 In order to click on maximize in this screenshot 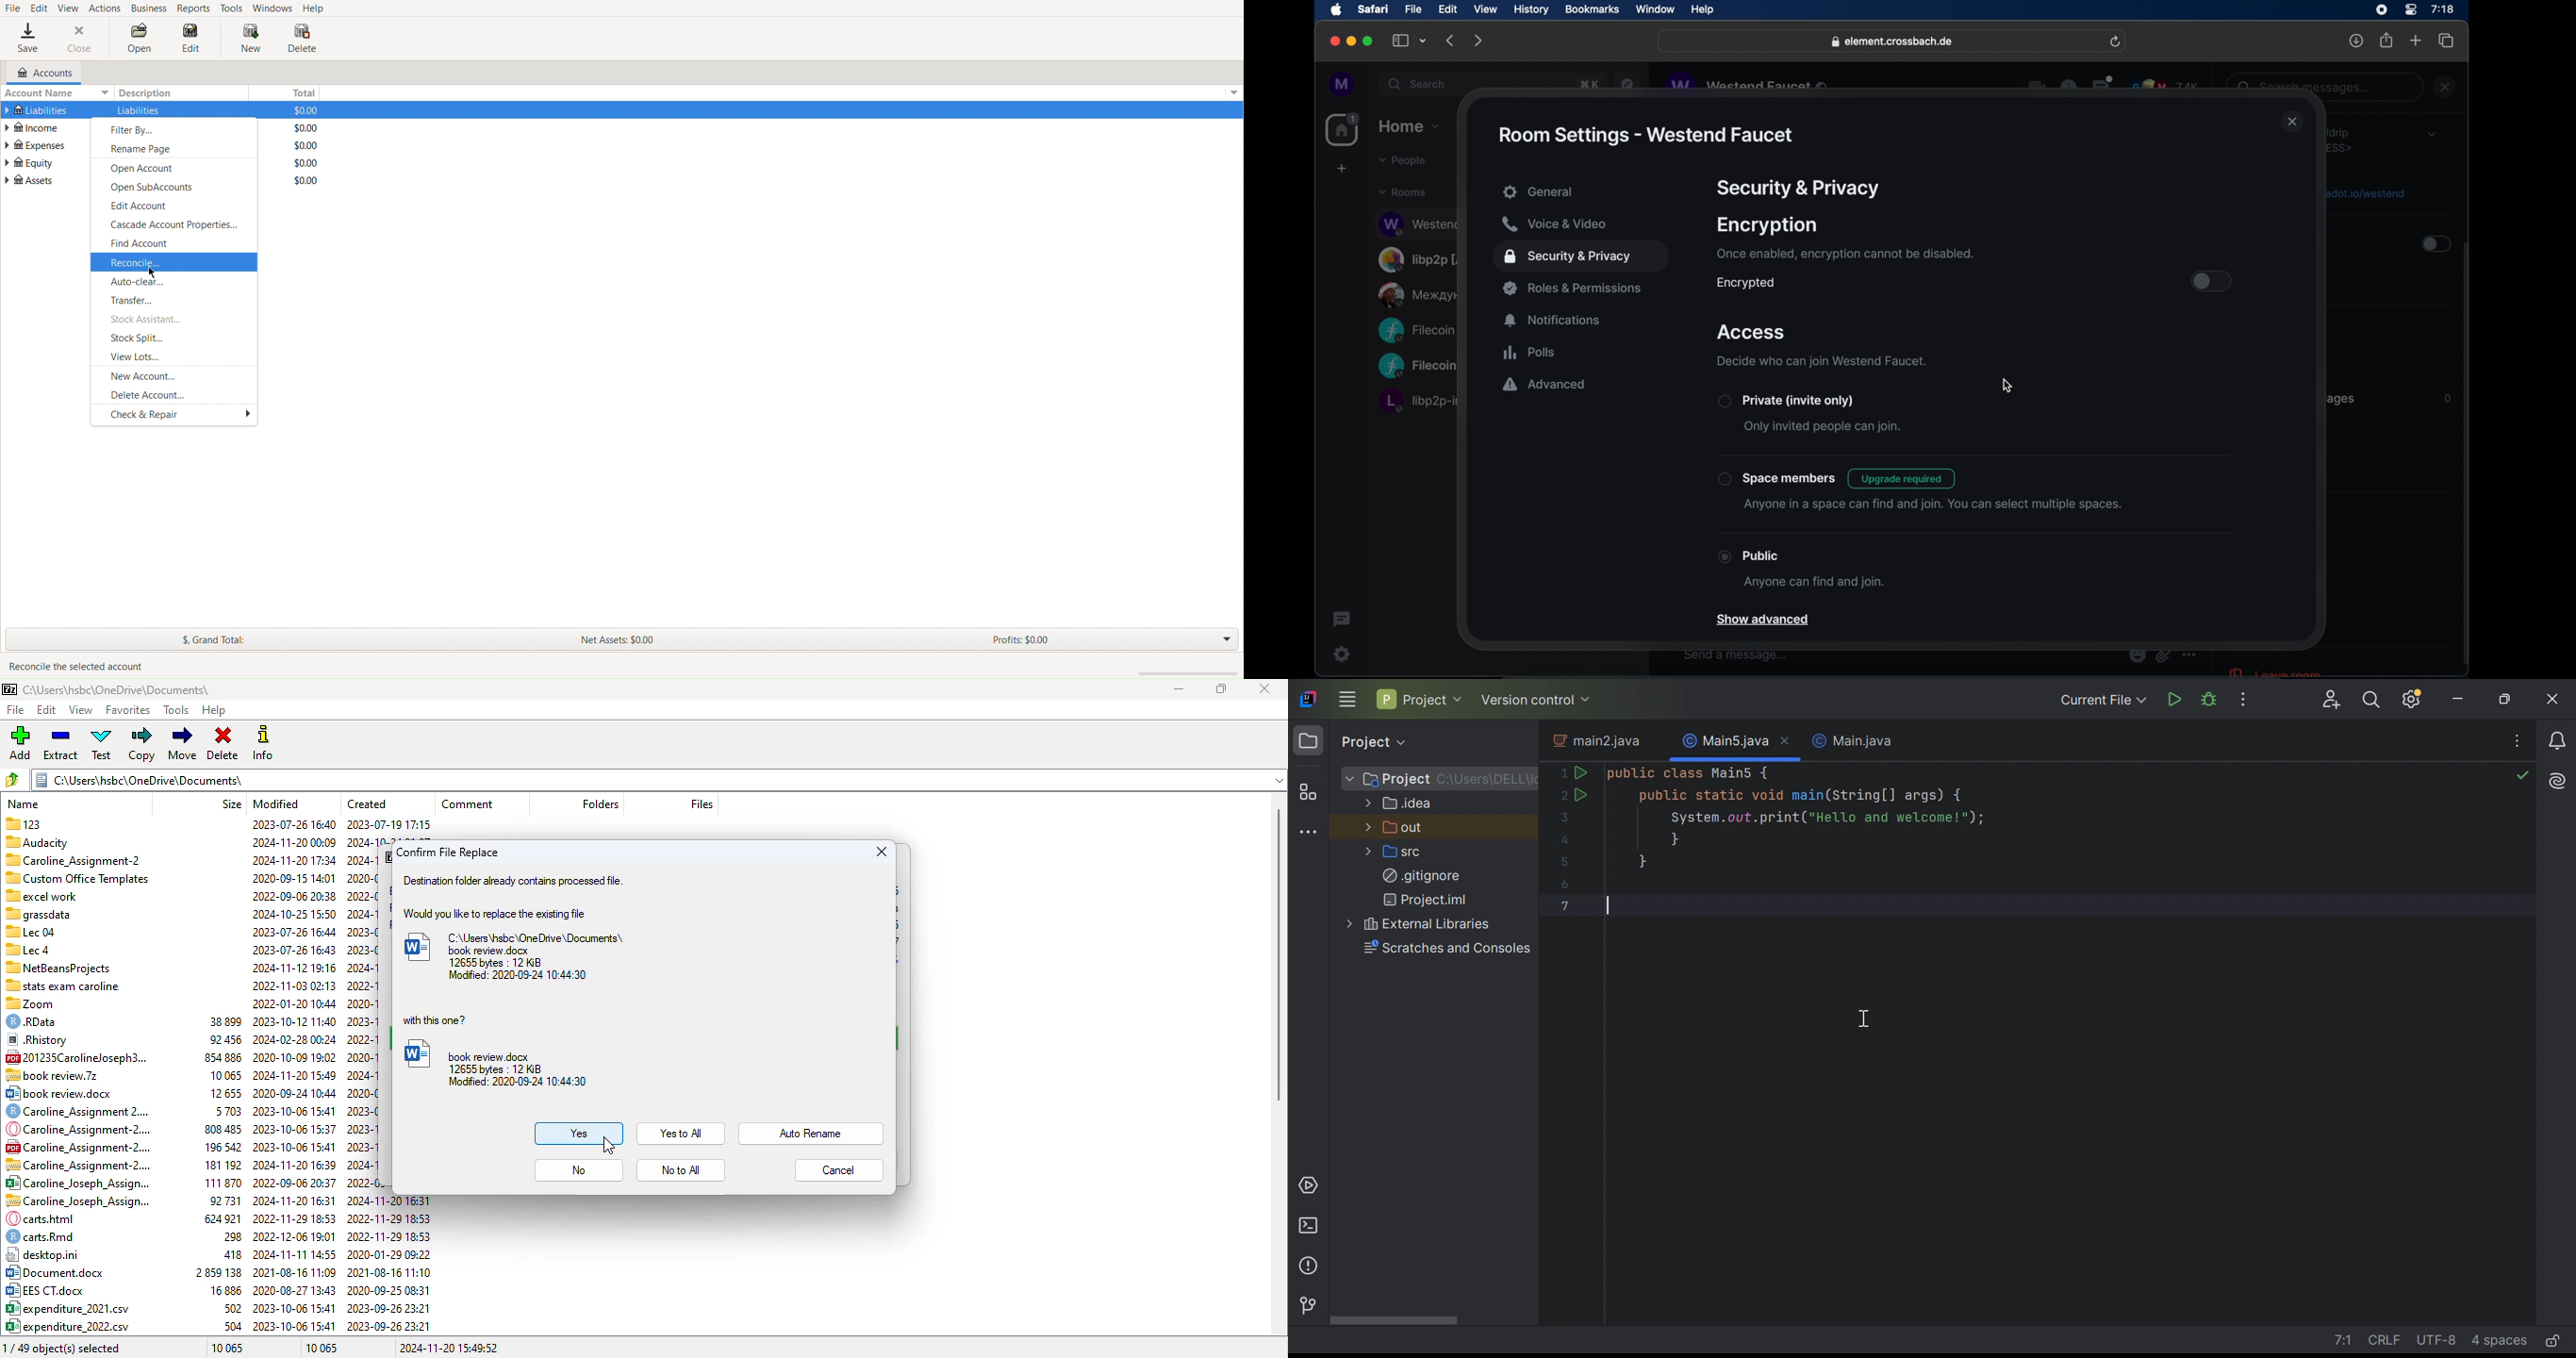, I will do `click(1220, 689)`.